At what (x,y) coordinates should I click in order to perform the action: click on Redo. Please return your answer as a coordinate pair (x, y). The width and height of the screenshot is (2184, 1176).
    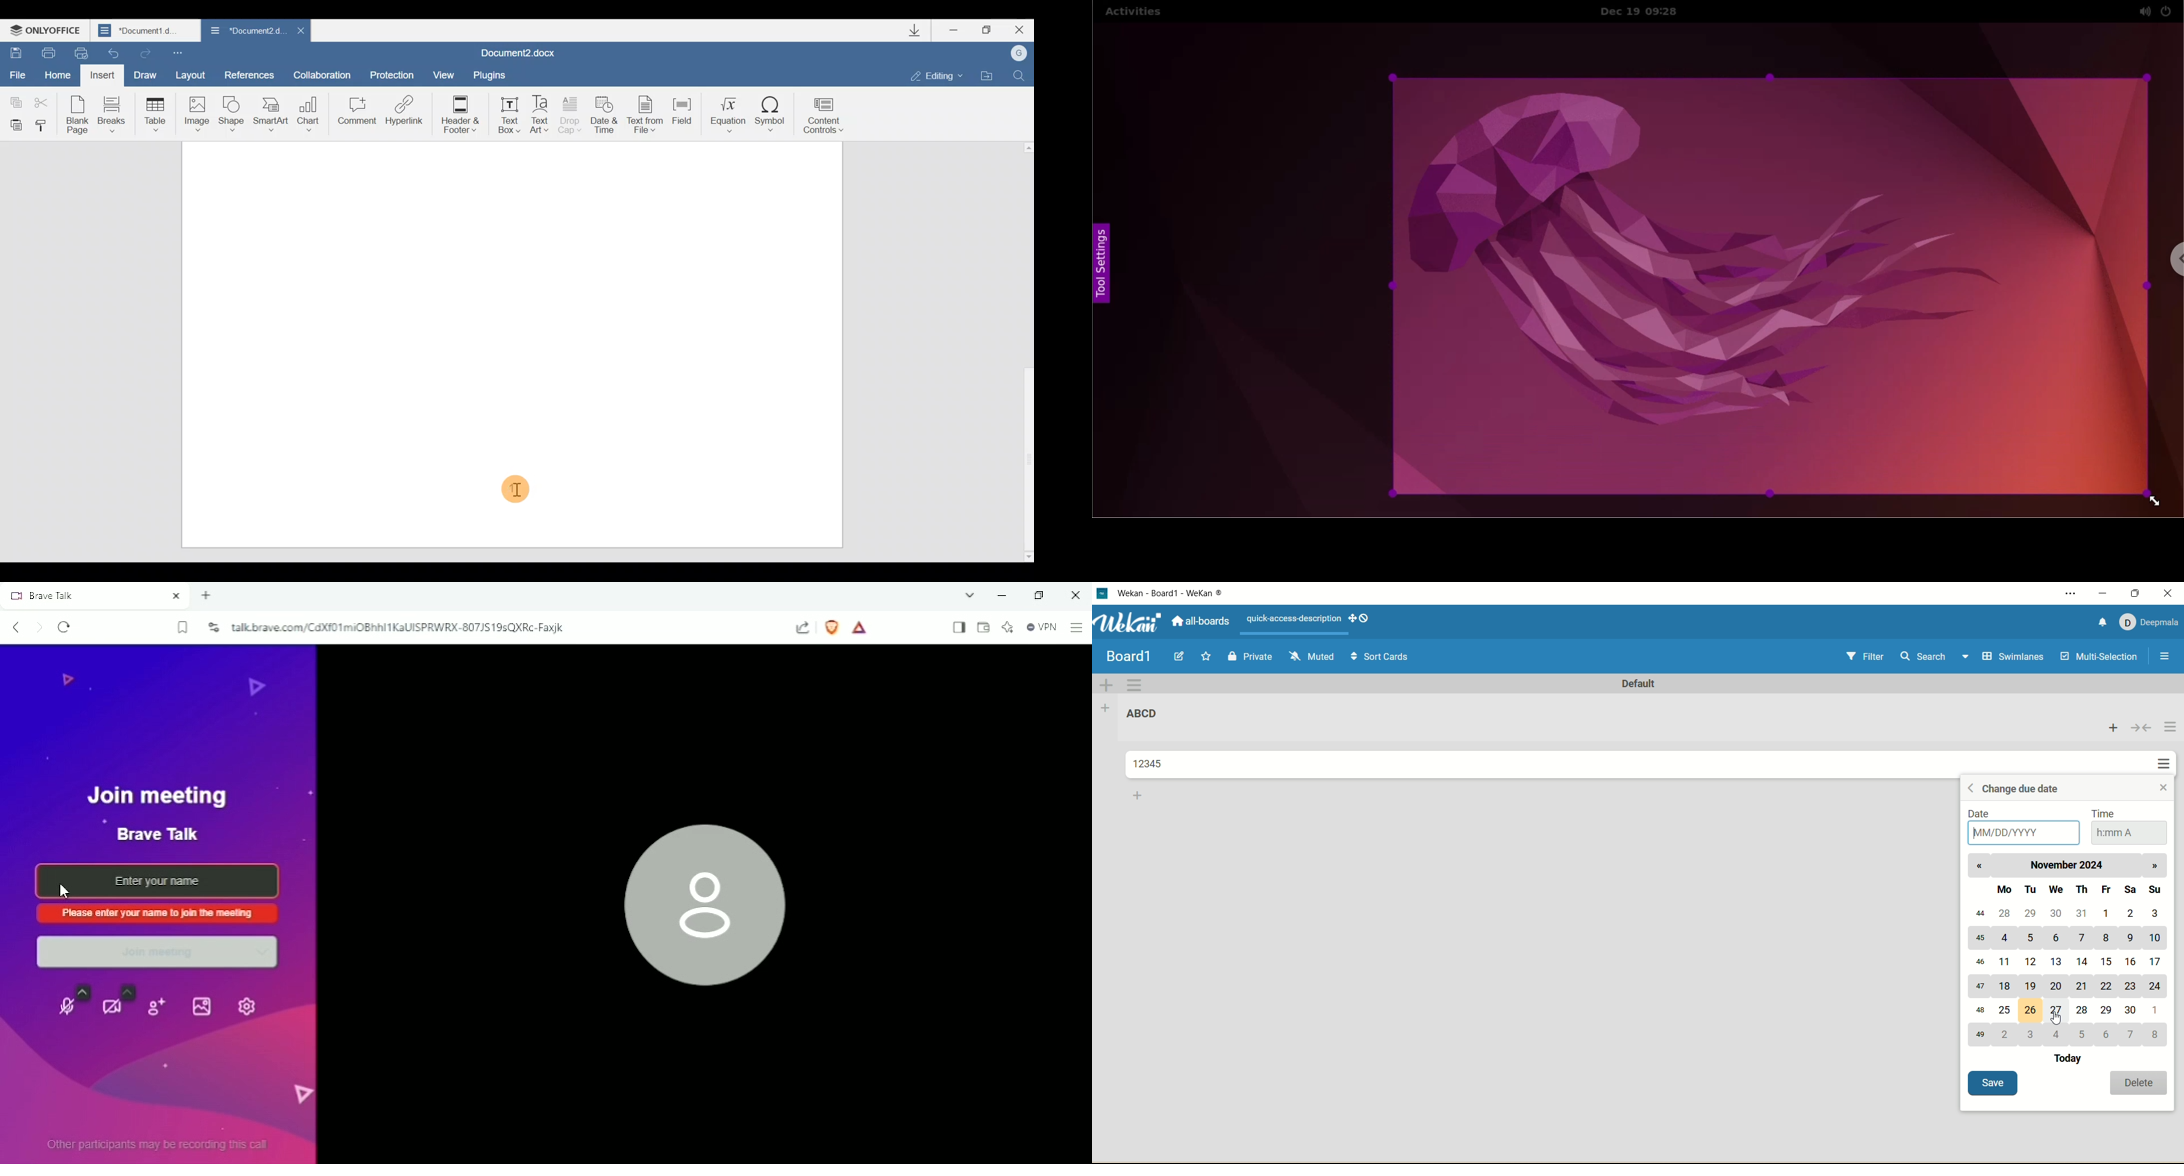
    Looking at the image, I should click on (147, 54).